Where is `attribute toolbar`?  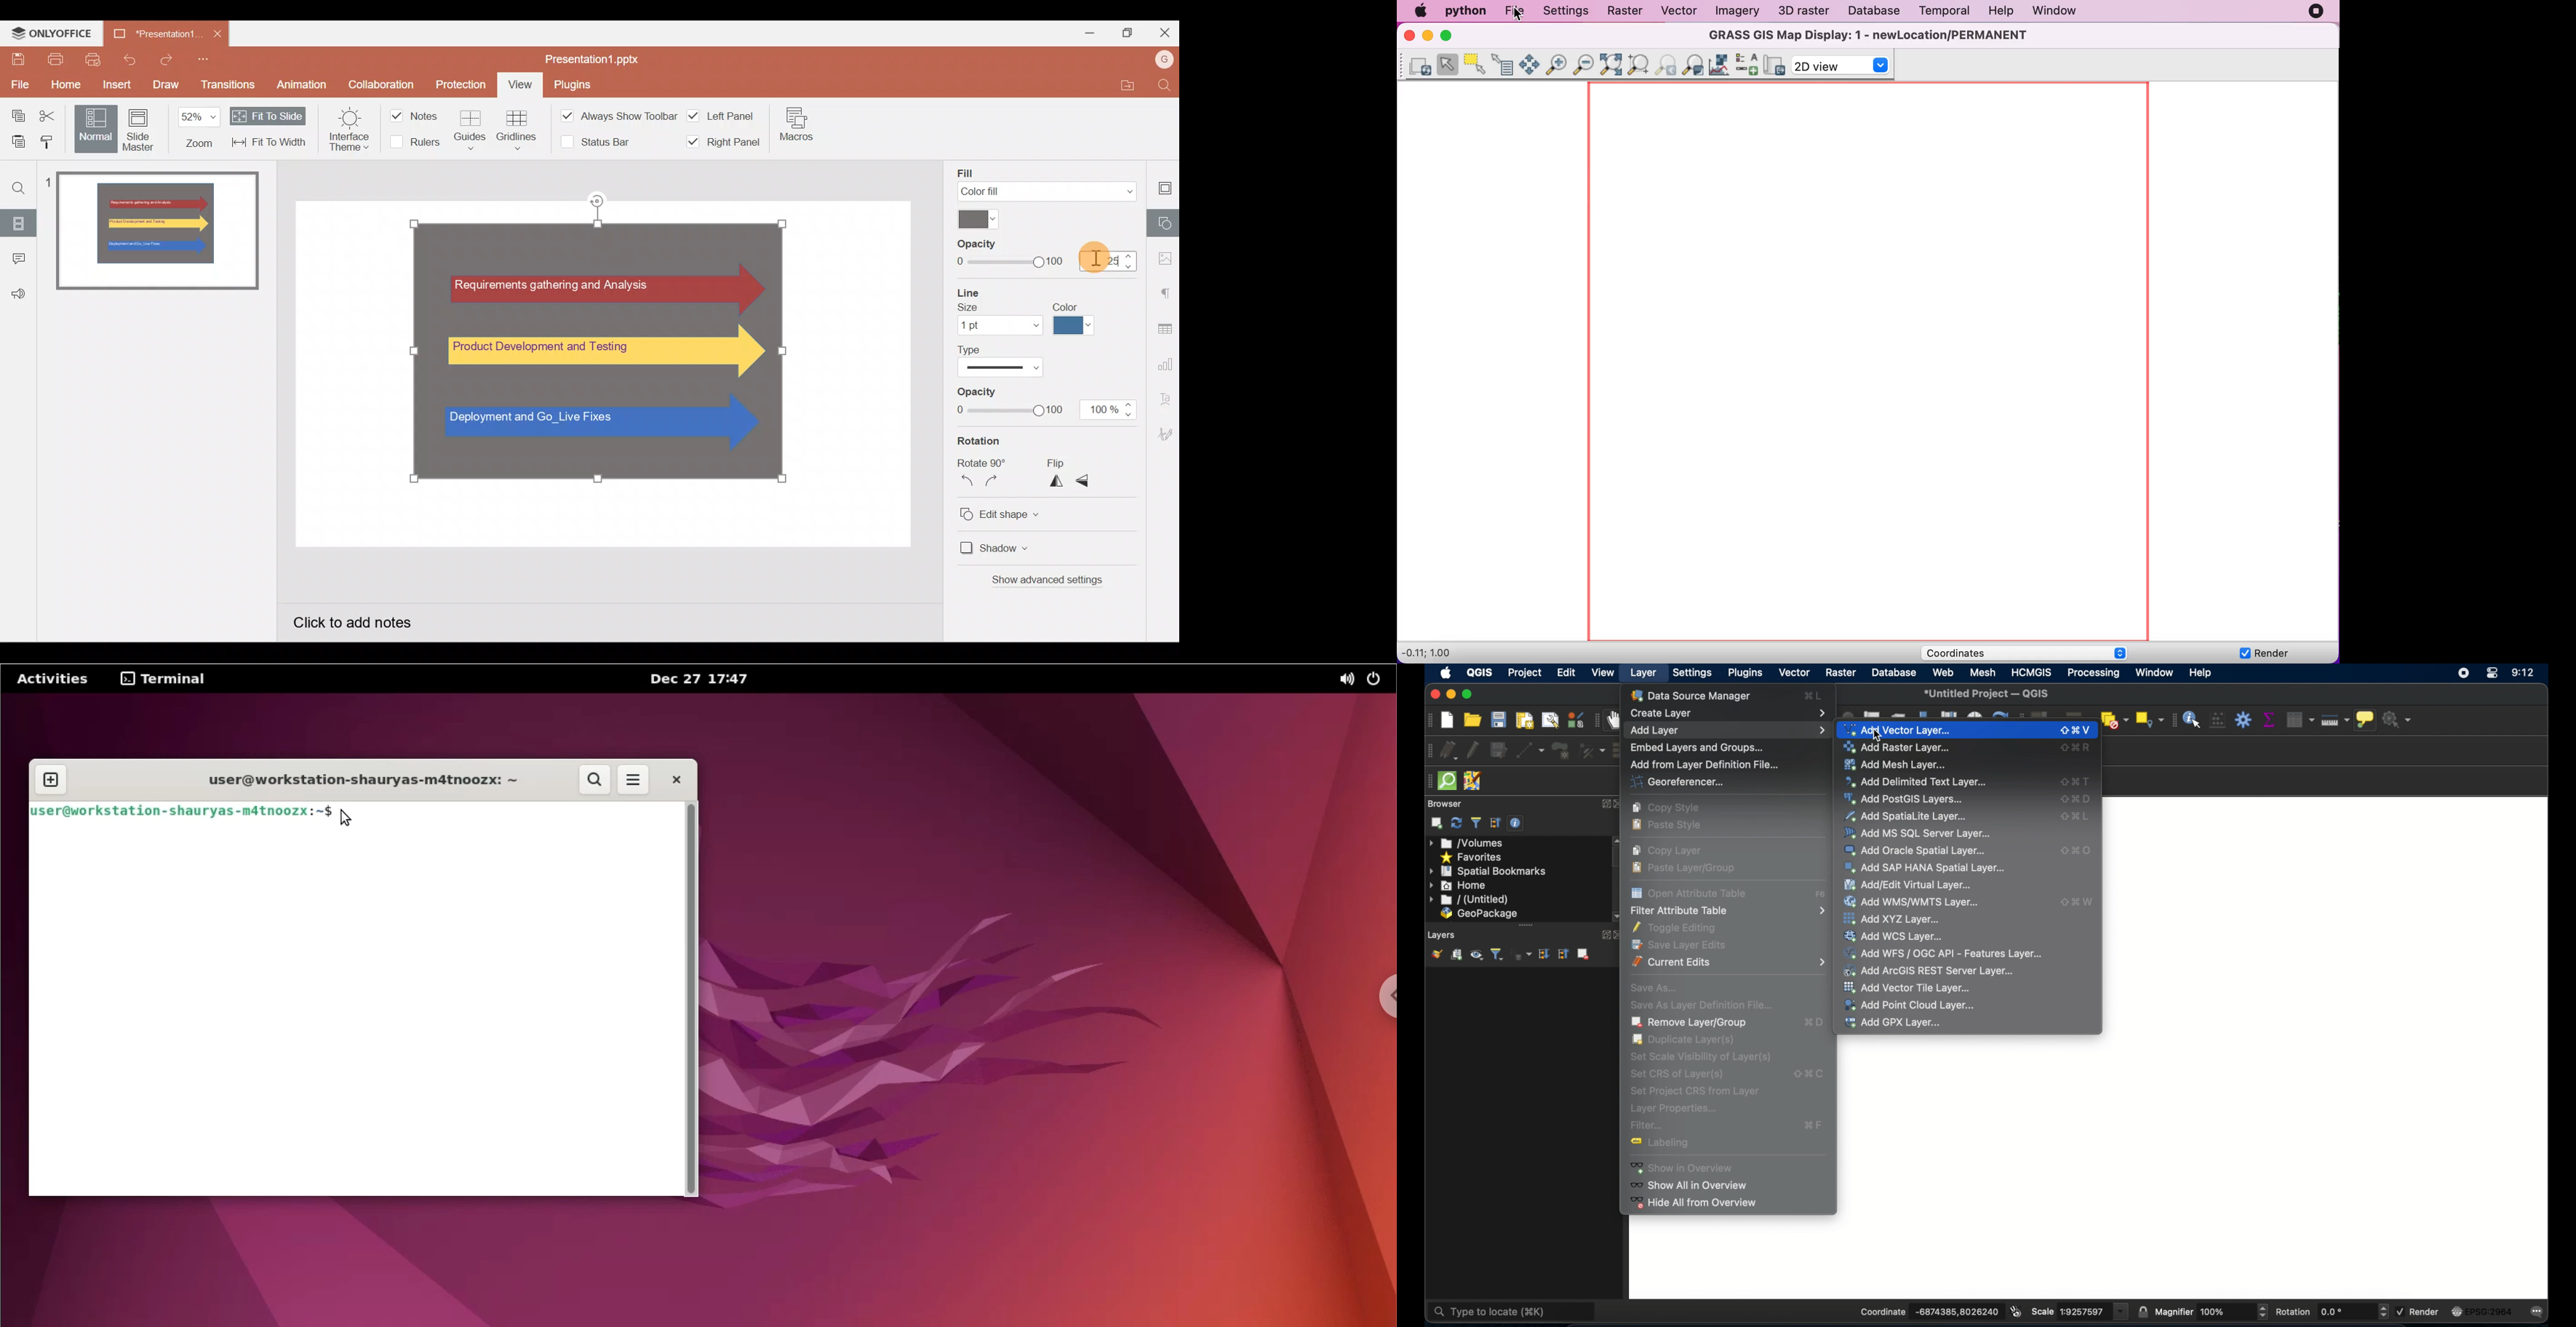
attribute toolbar is located at coordinates (2173, 721).